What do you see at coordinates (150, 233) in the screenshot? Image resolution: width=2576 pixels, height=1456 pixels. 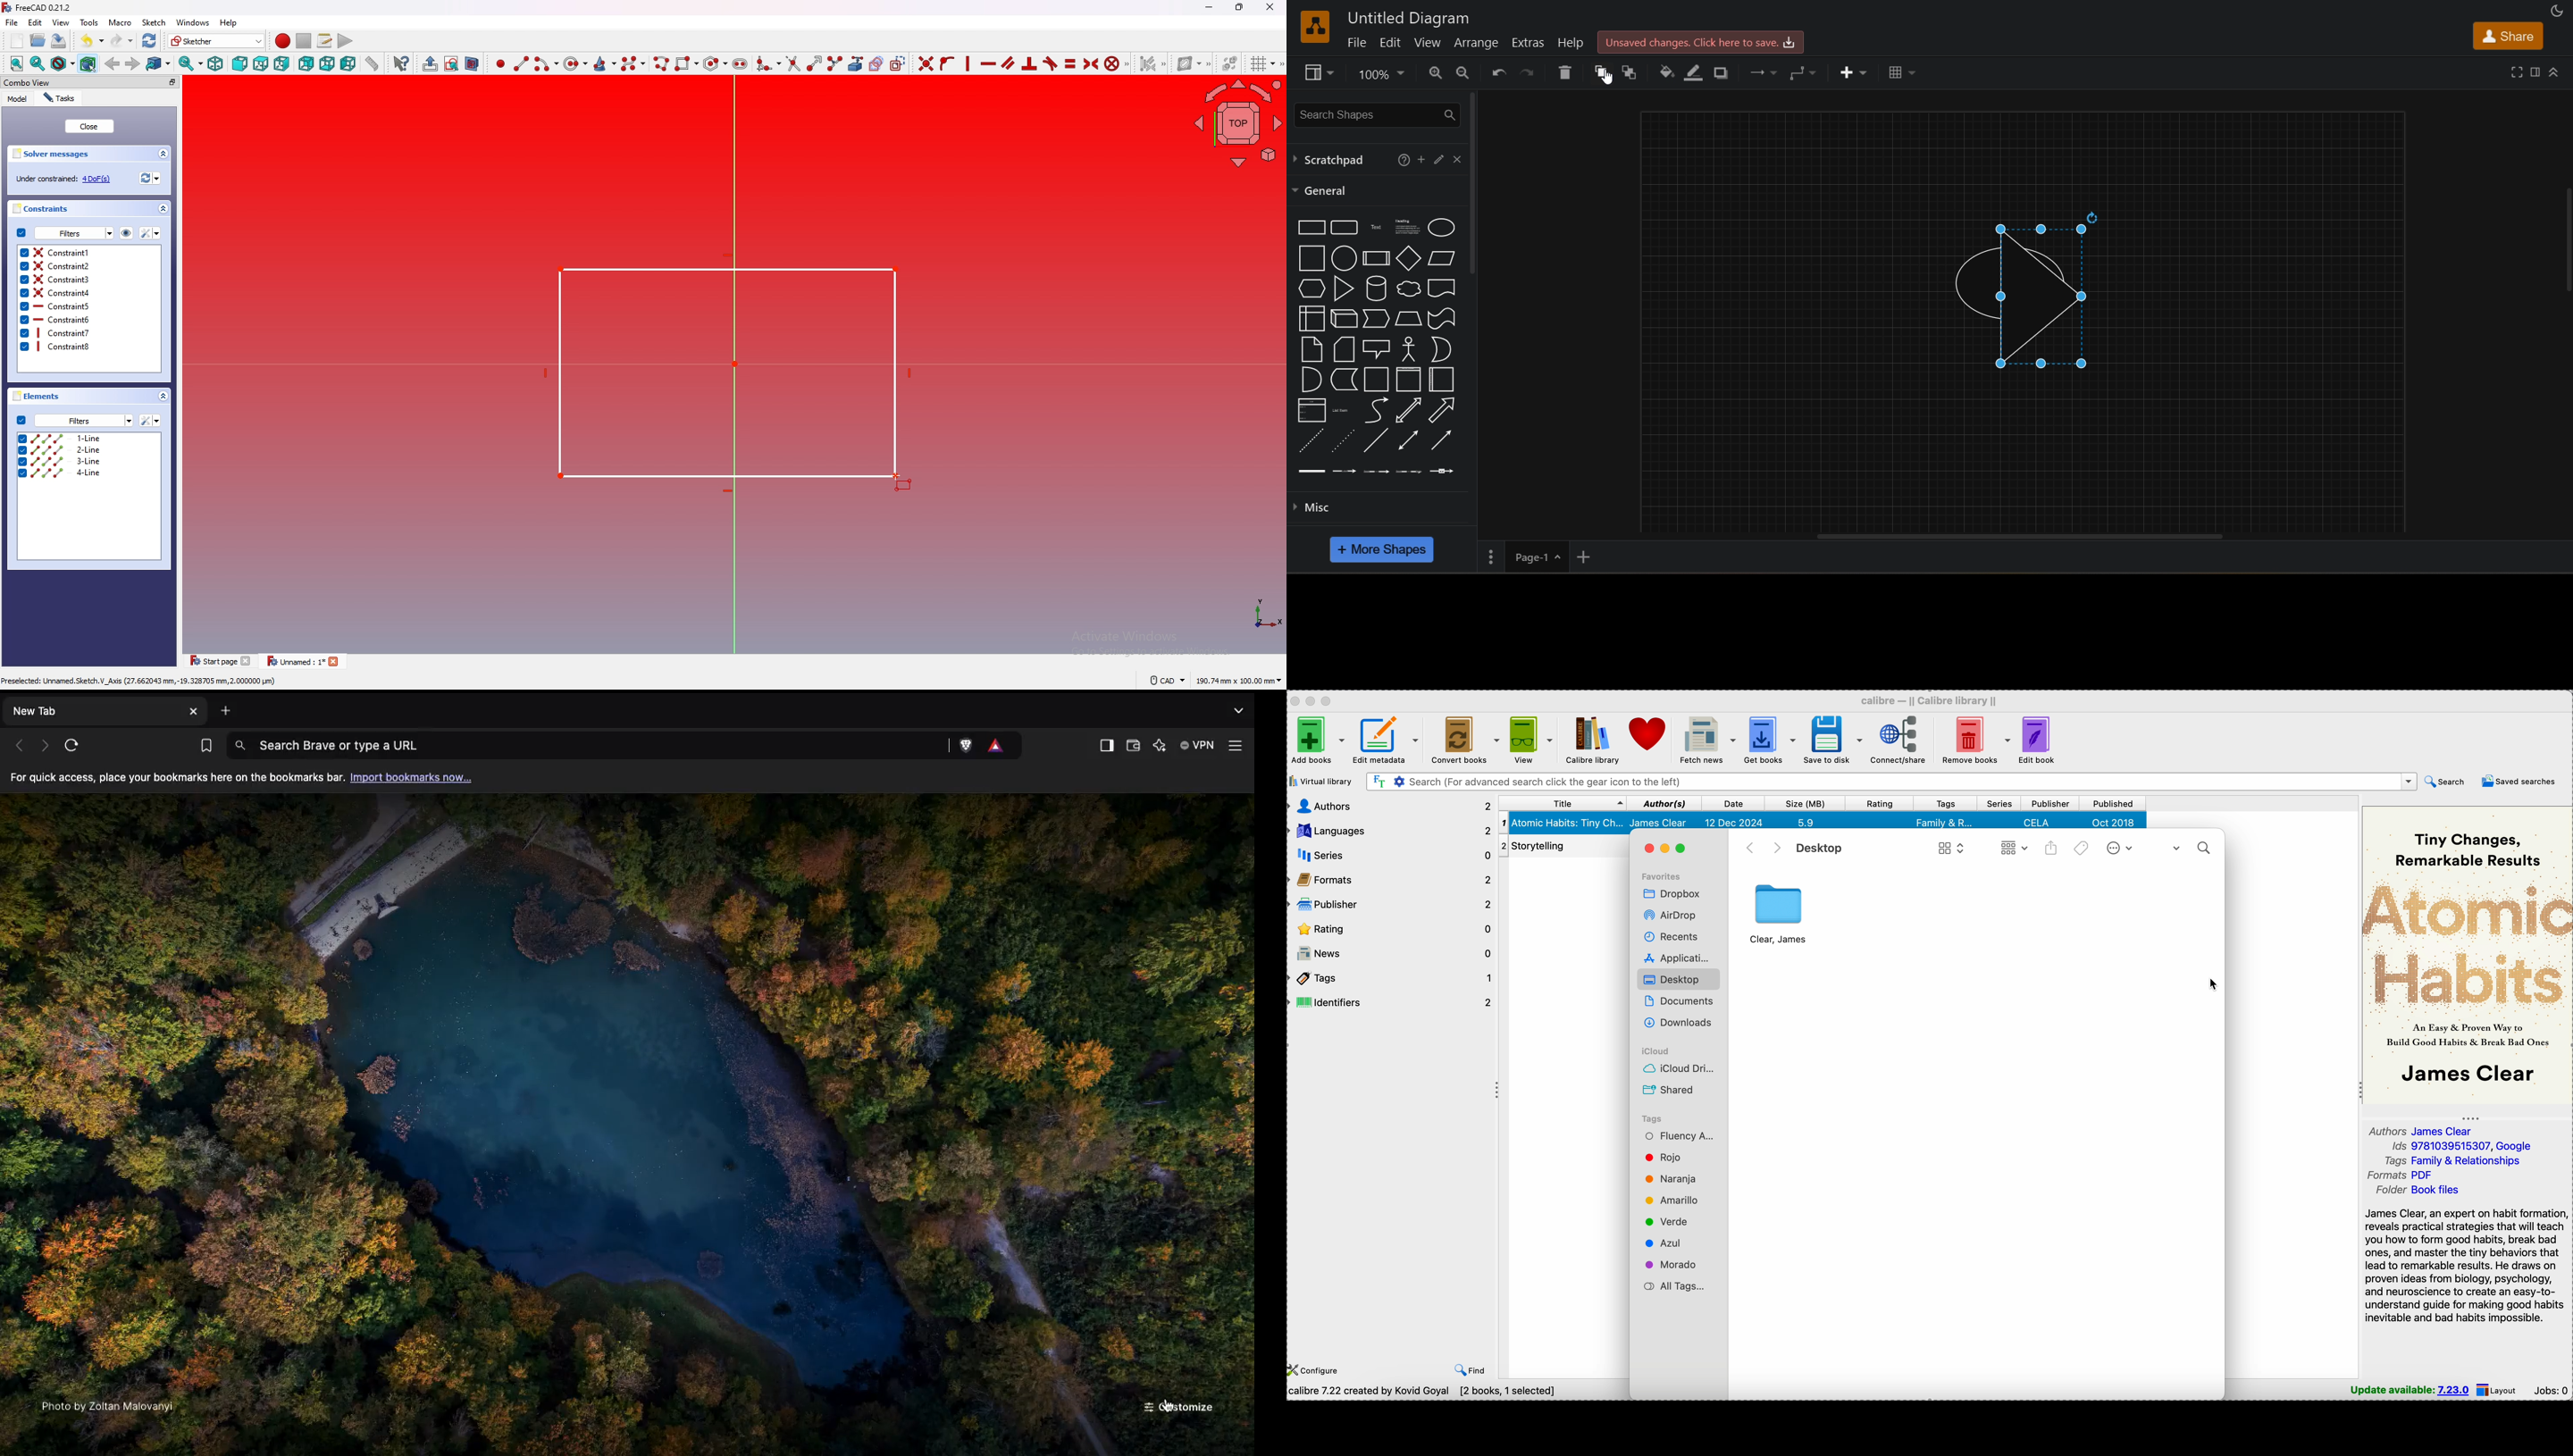 I see `settings` at bounding box center [150, 233].